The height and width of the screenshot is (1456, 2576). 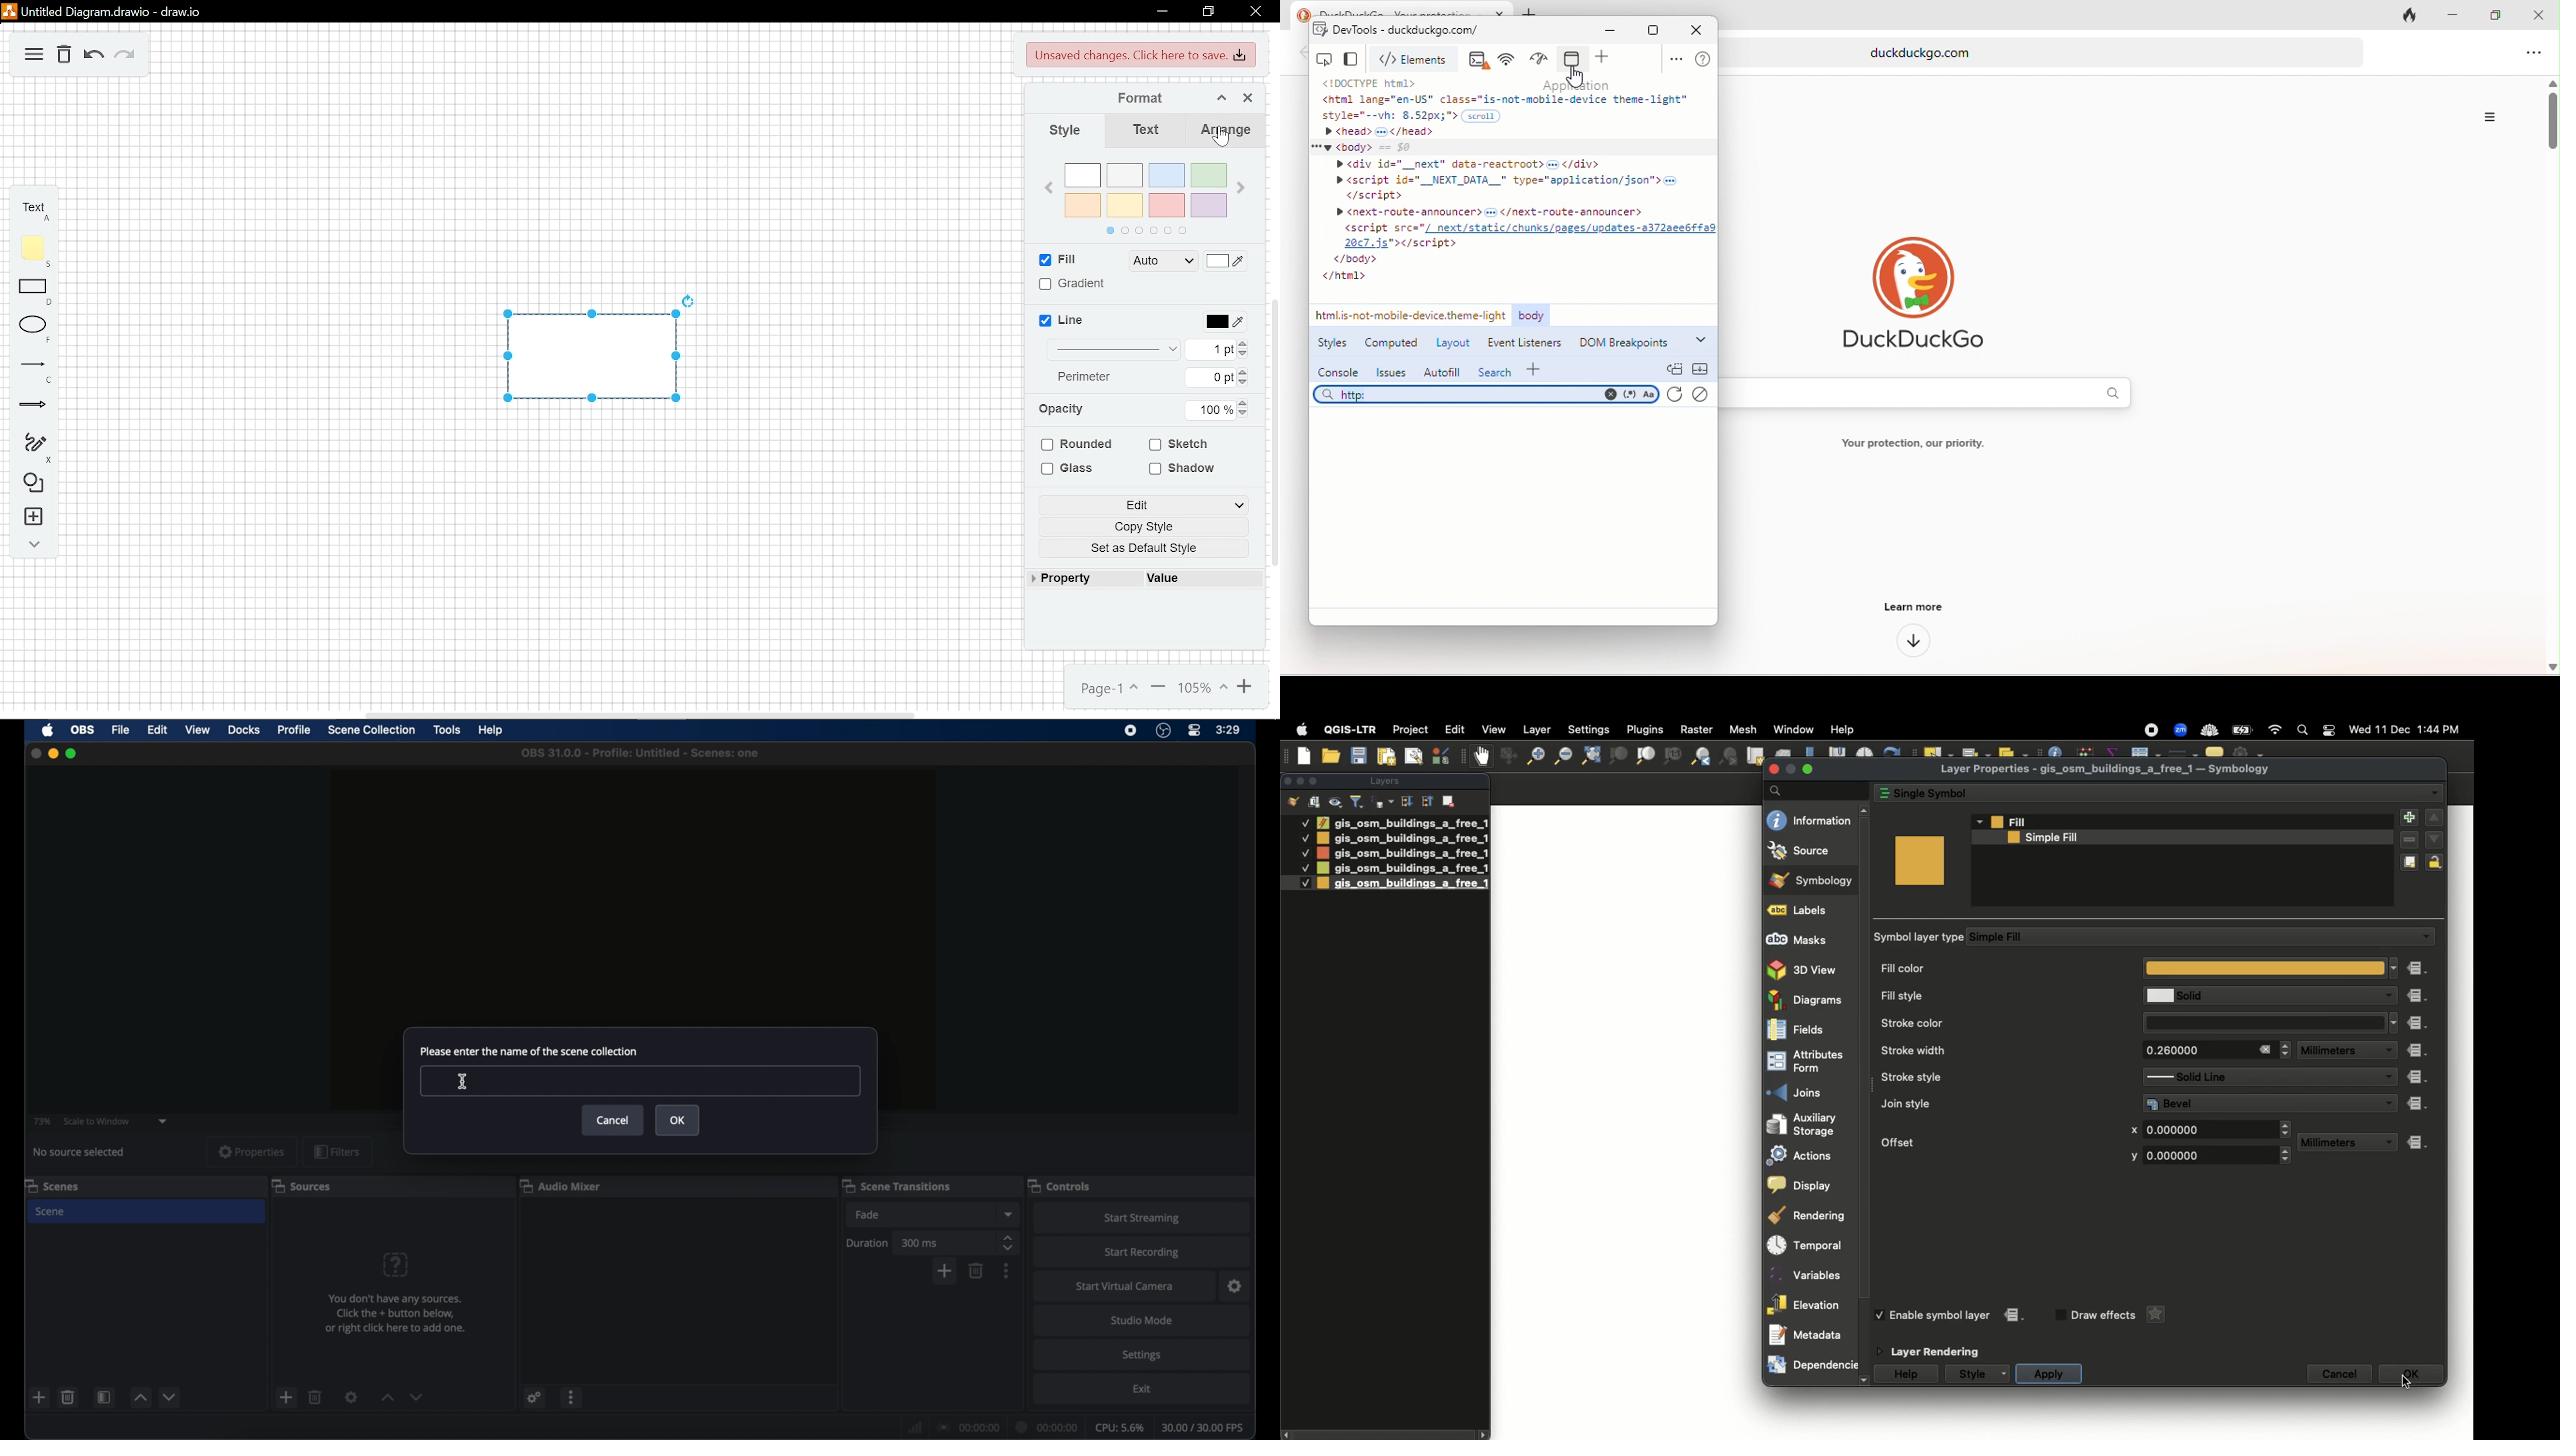 What do you see at coordinates (1580, 77) in the screenshot?
I see `cursor movement` at bounding box center [1580, 77].